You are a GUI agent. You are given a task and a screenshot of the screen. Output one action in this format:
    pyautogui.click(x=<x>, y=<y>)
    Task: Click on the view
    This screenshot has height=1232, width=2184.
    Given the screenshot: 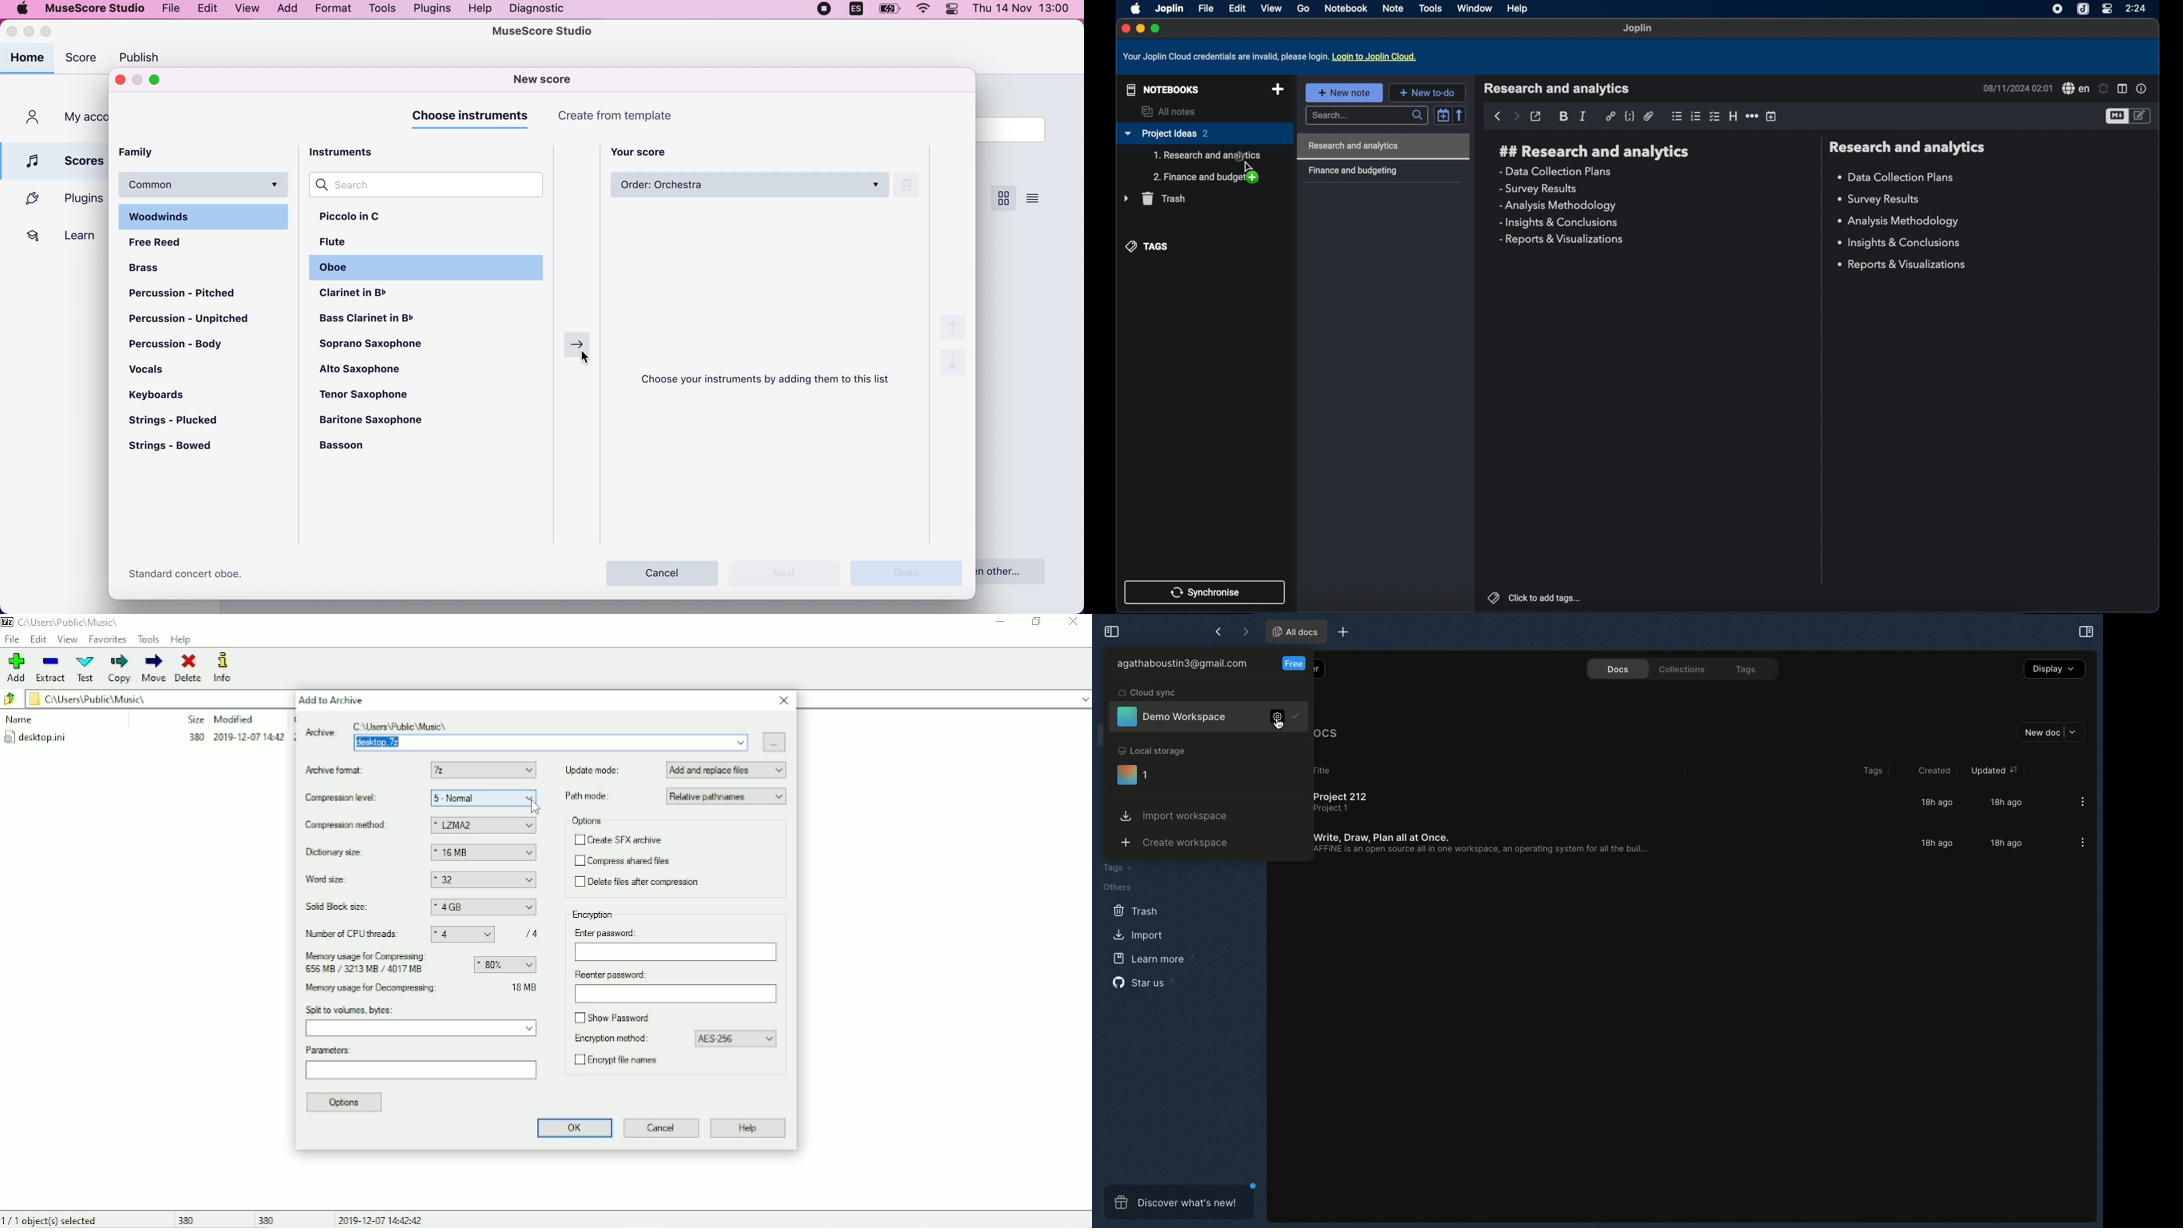 What is the action you would take?
    pyautogui.click(x=1271, y=8)
    